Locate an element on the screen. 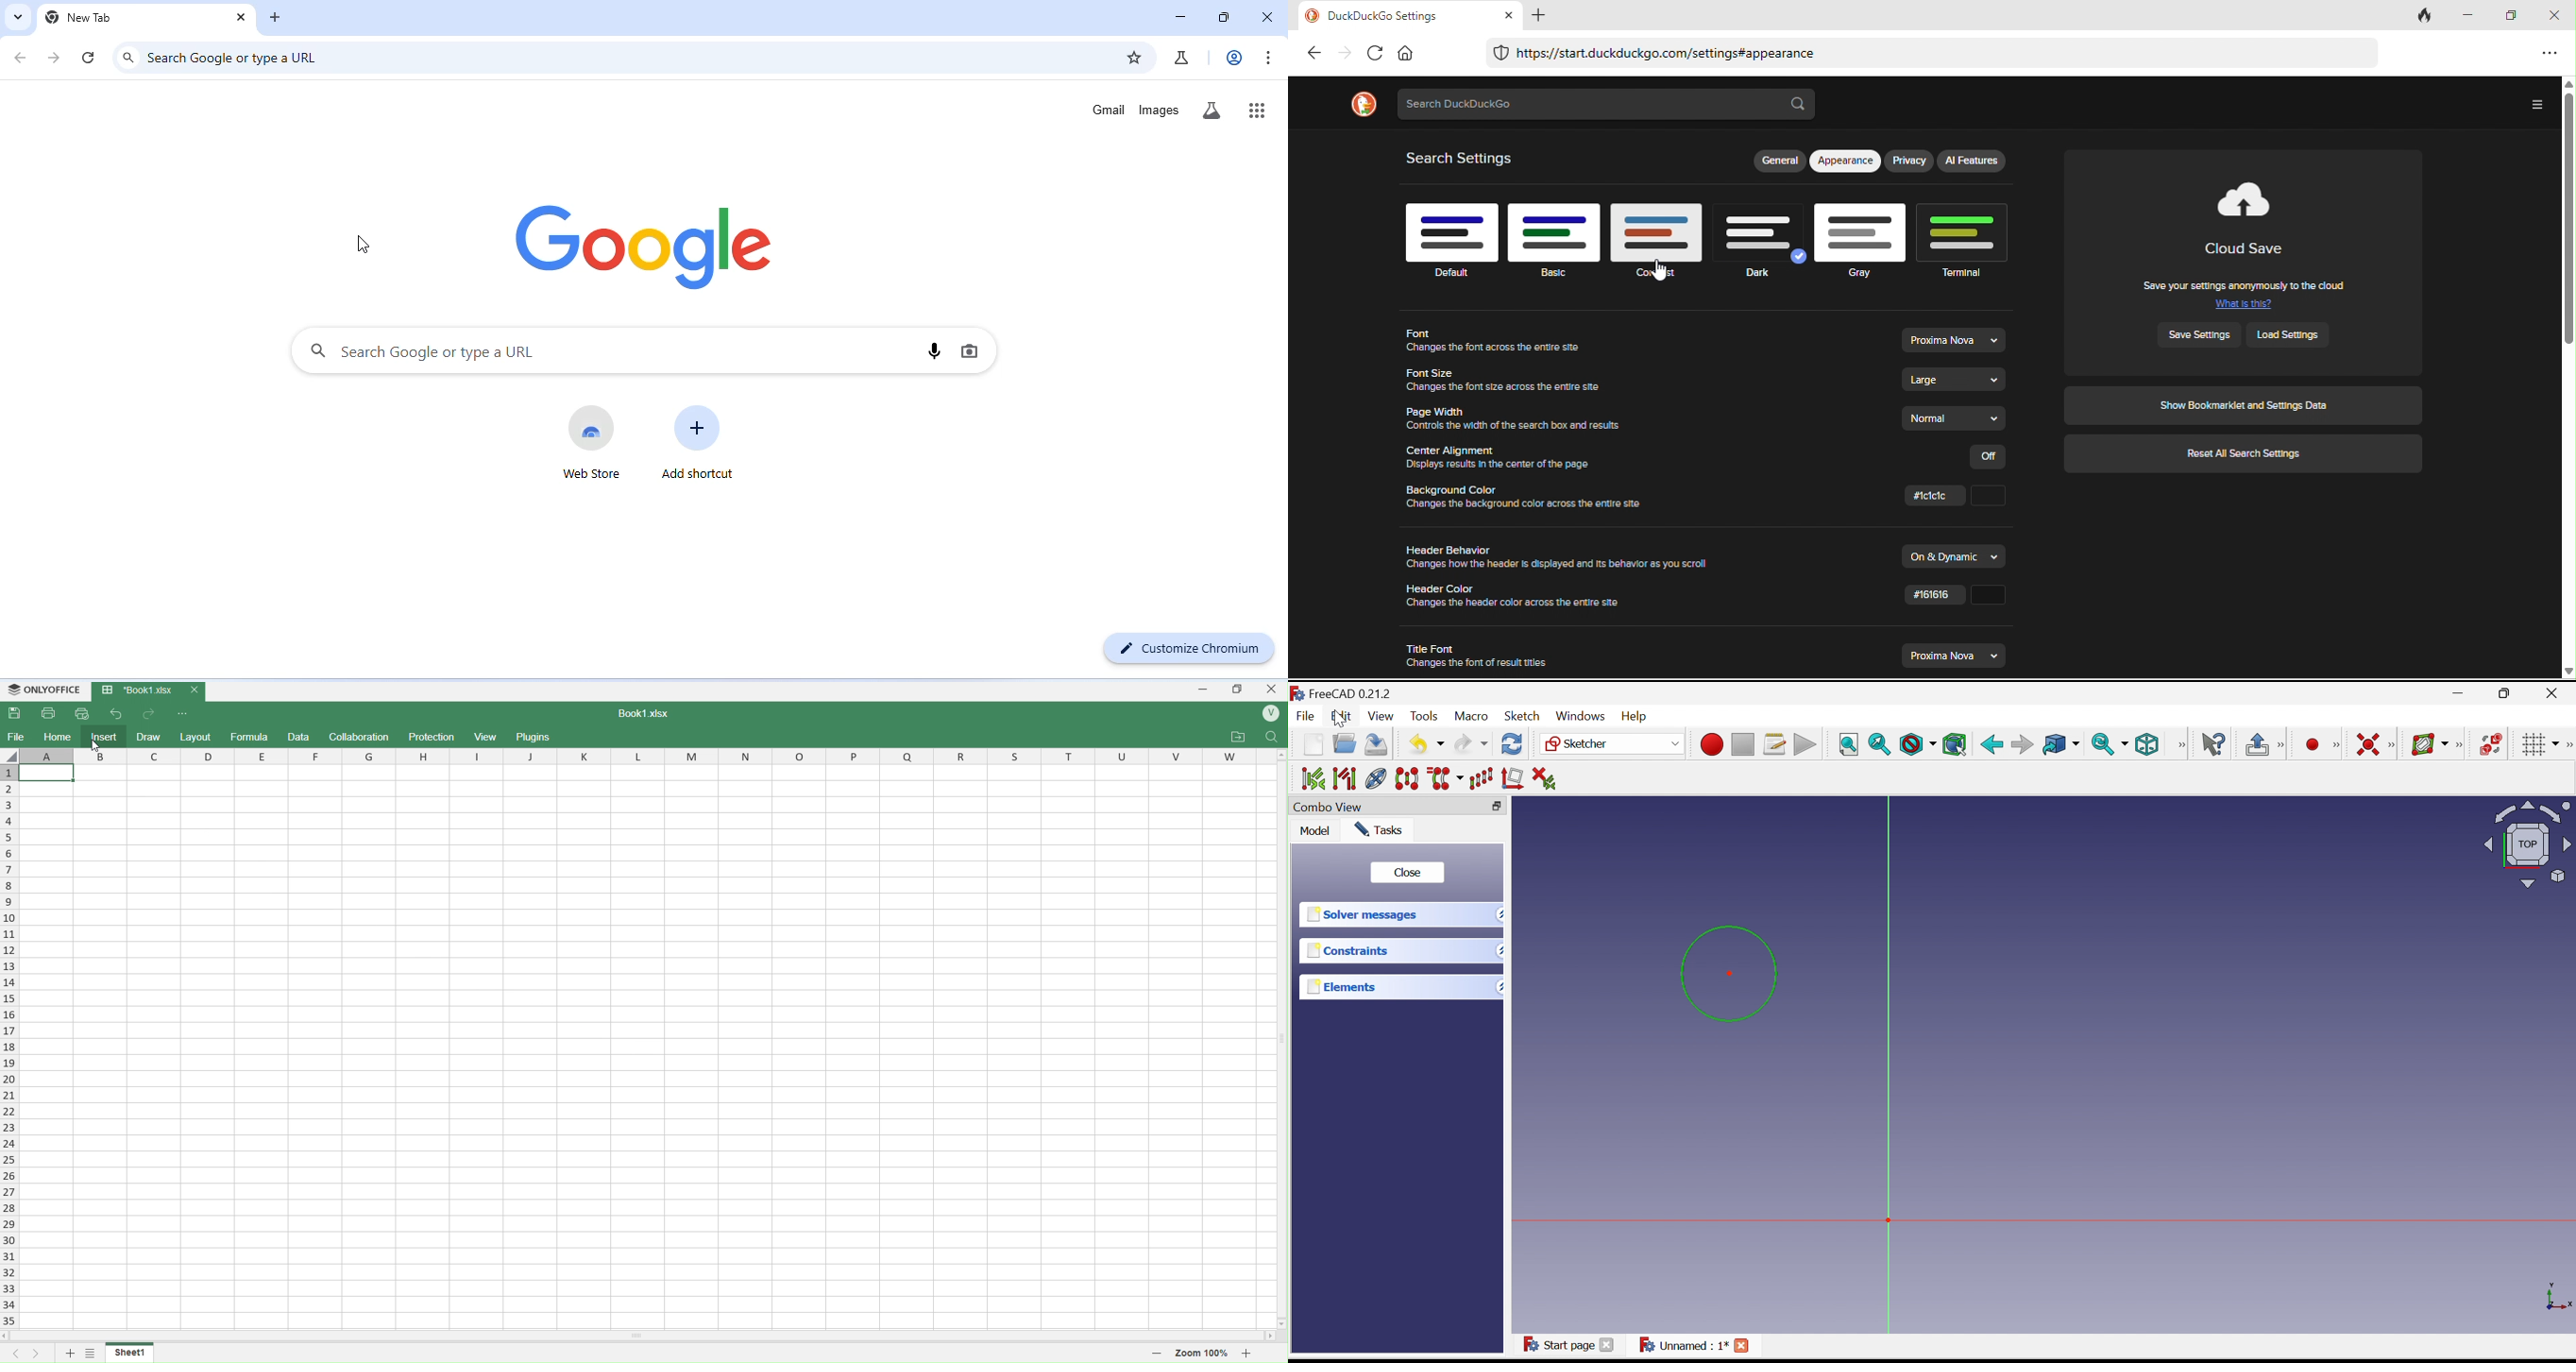 This screenshot has height=1372, width=2576. move right is located at coordinates (1271, 1338).